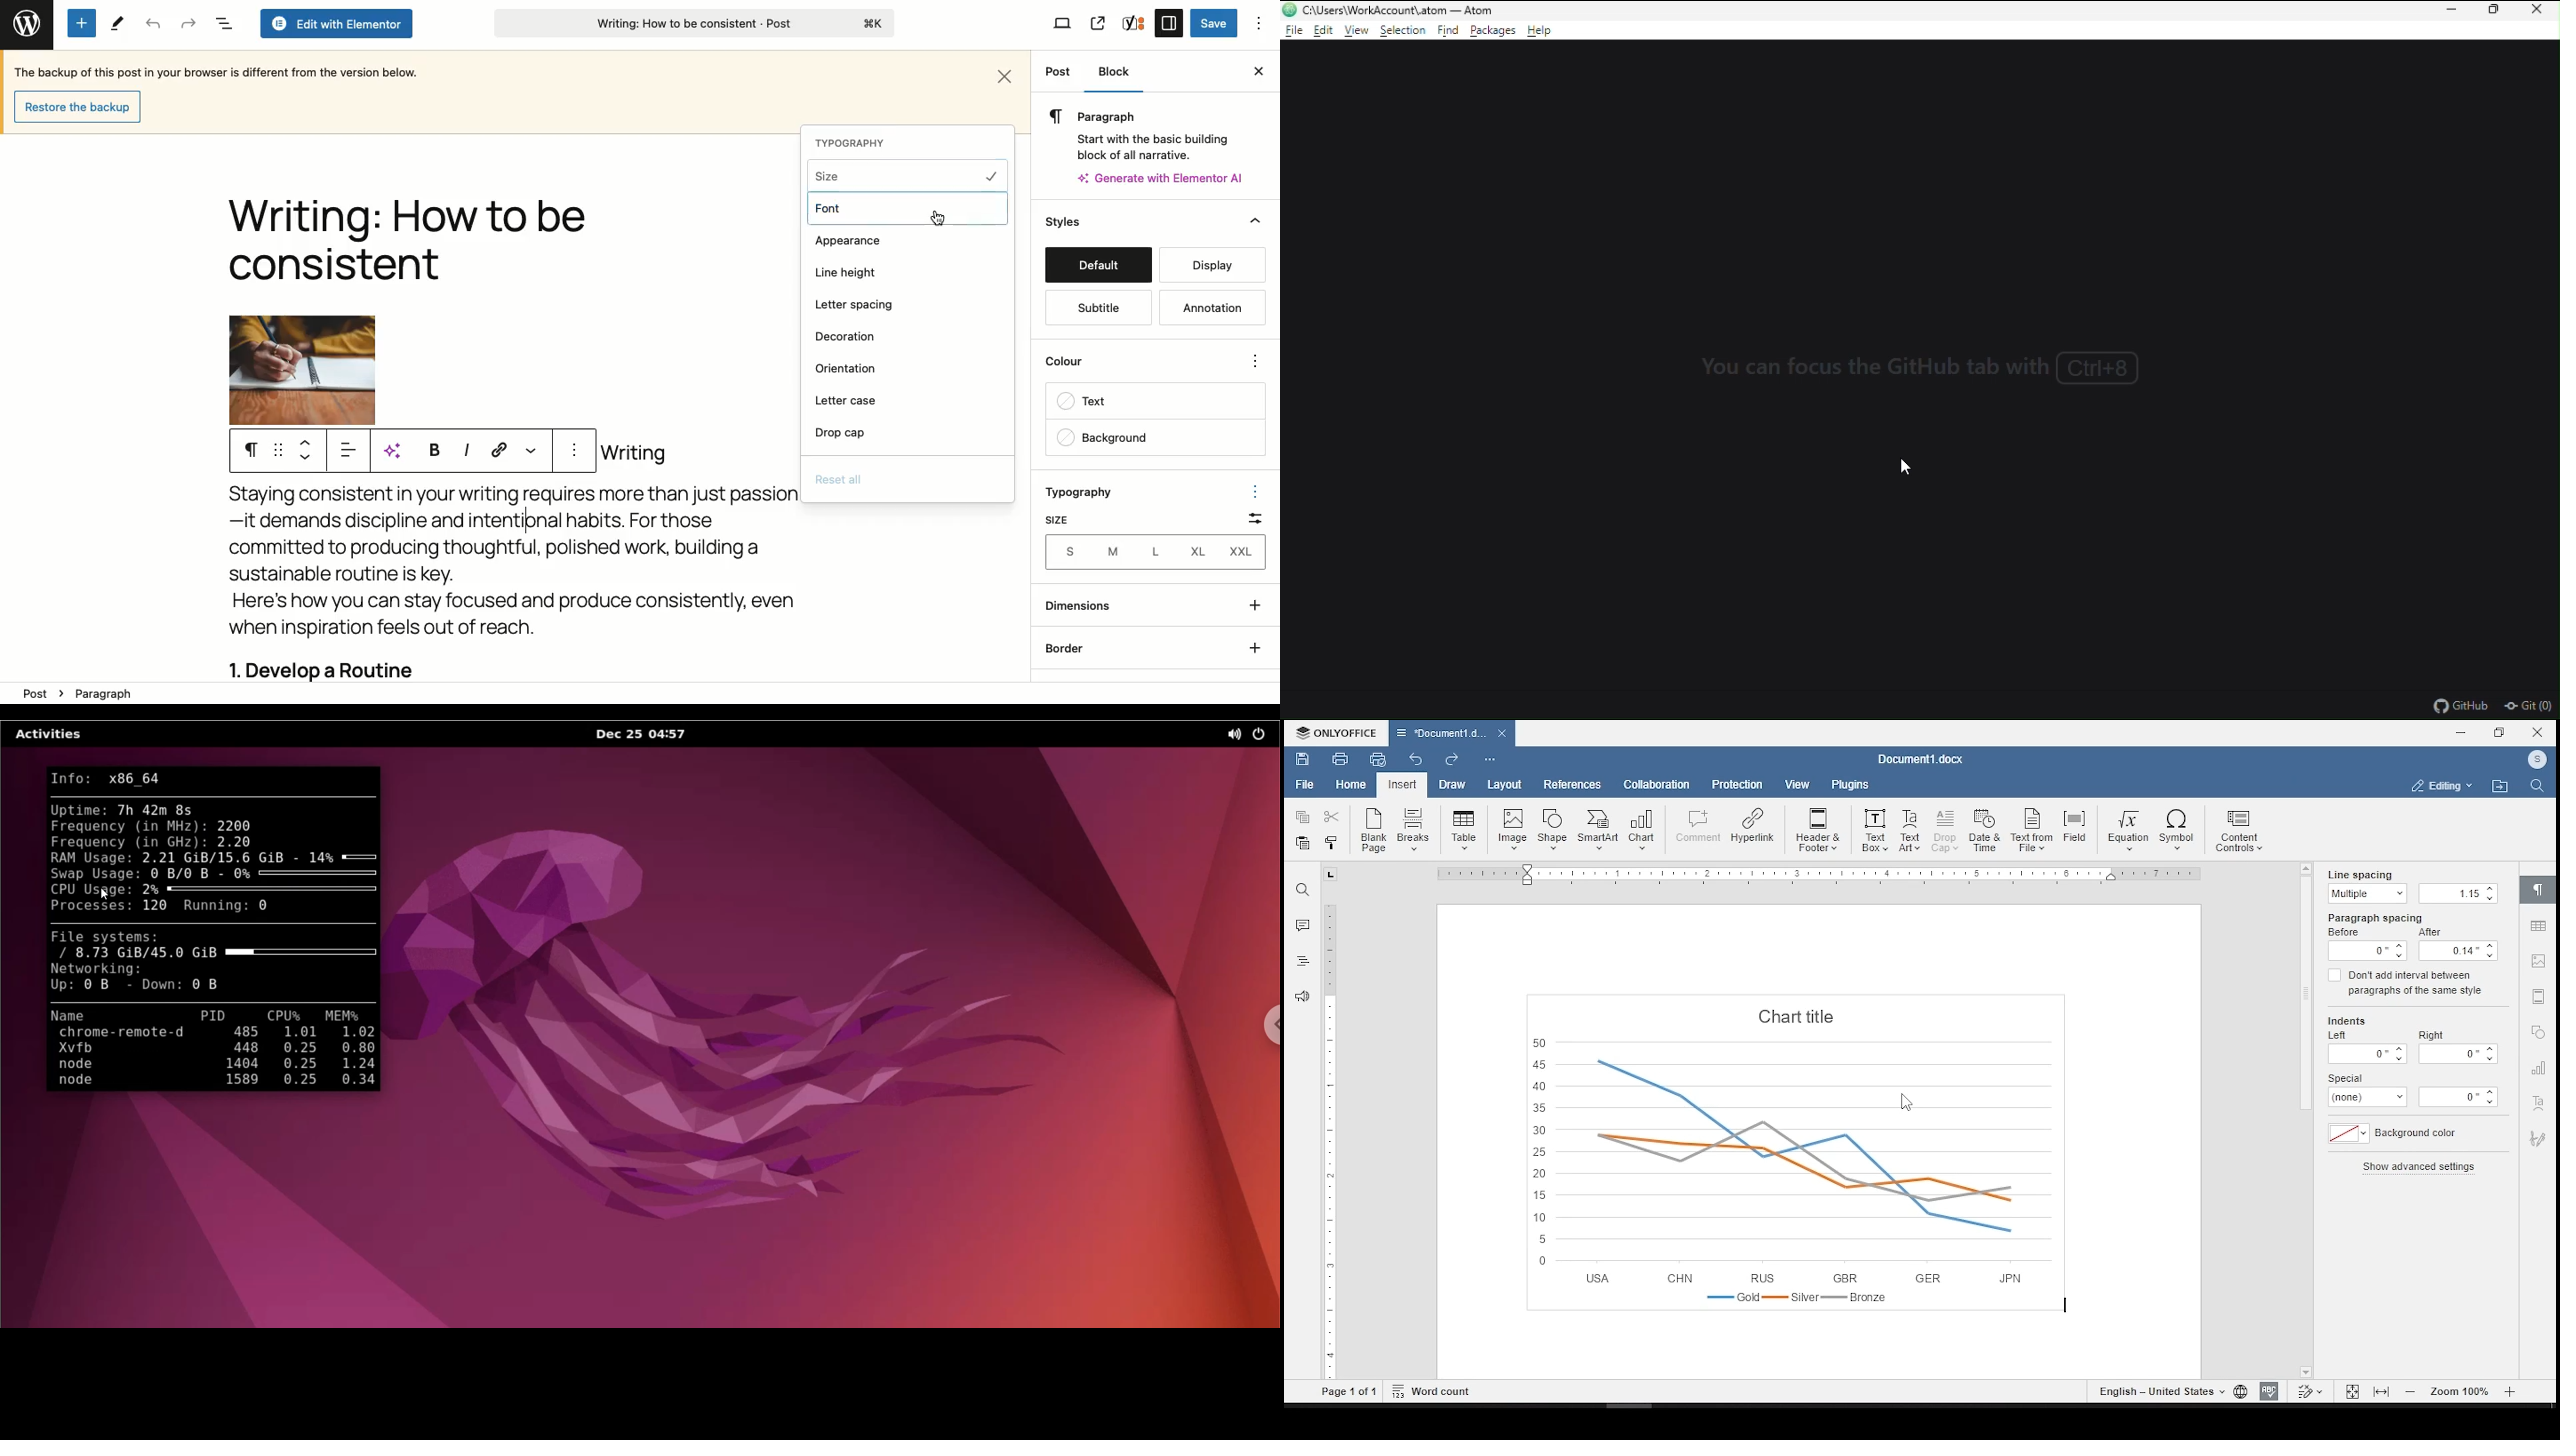 The image size is (2576, 1456). Describe the element at coordinates (530, 449) in the screenshot. I see `More` at that location.